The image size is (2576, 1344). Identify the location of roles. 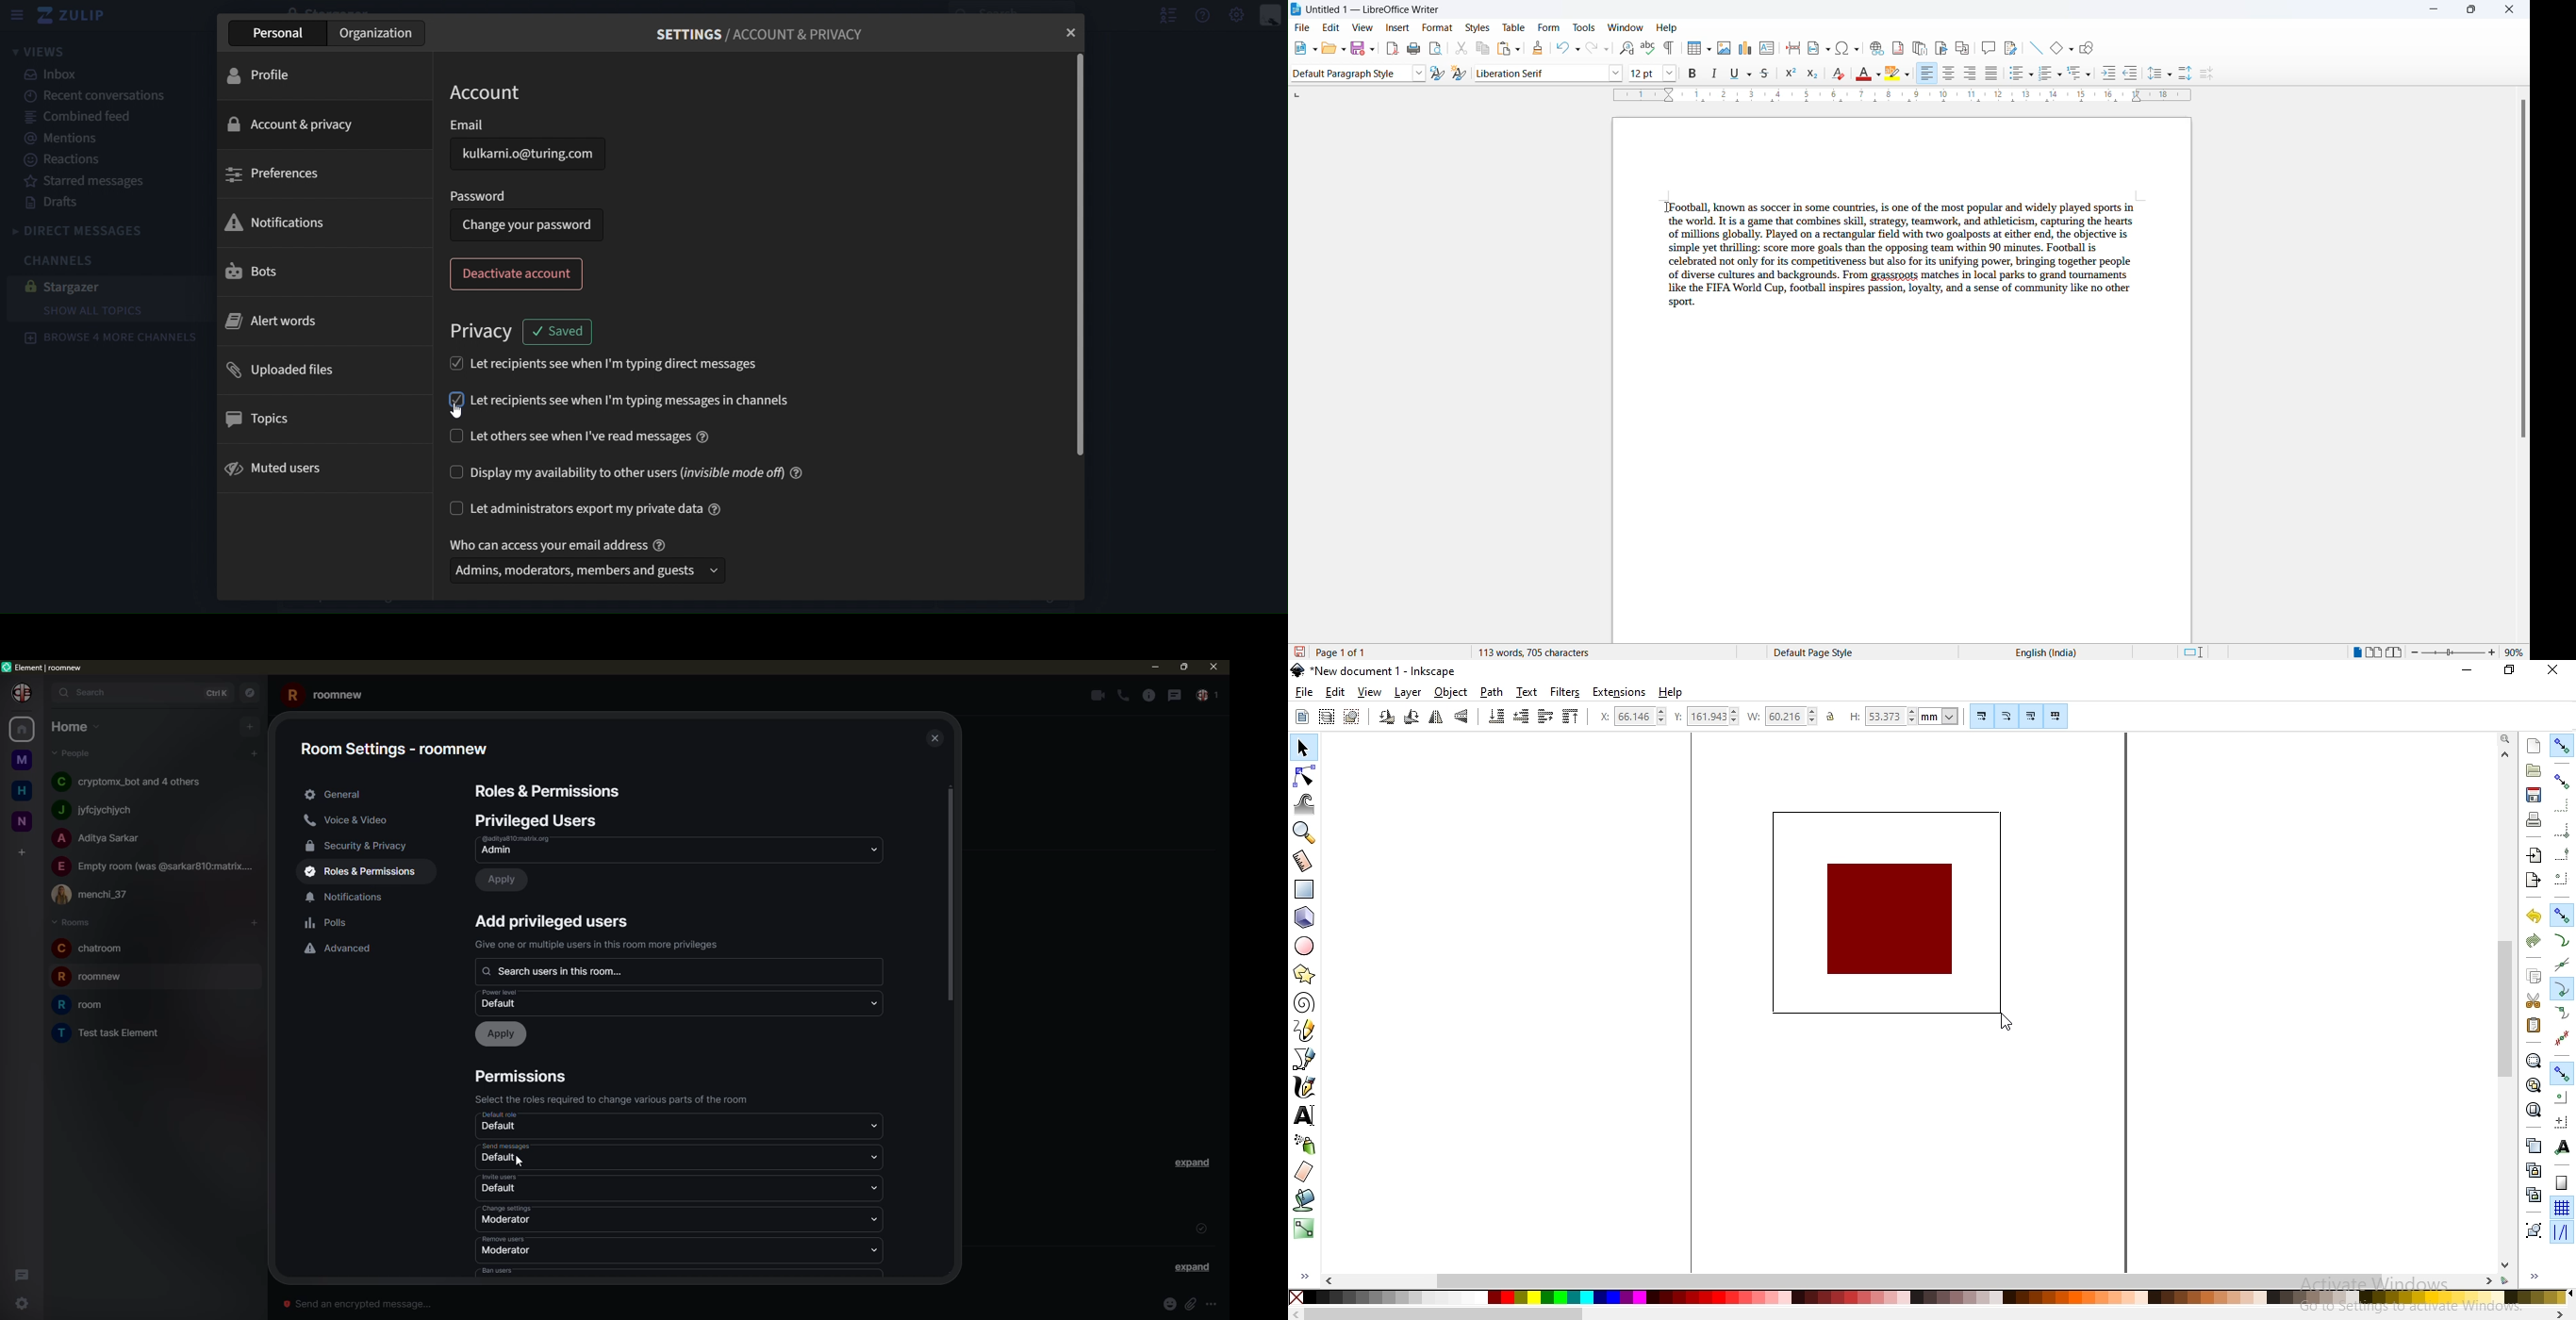
(366, 872).